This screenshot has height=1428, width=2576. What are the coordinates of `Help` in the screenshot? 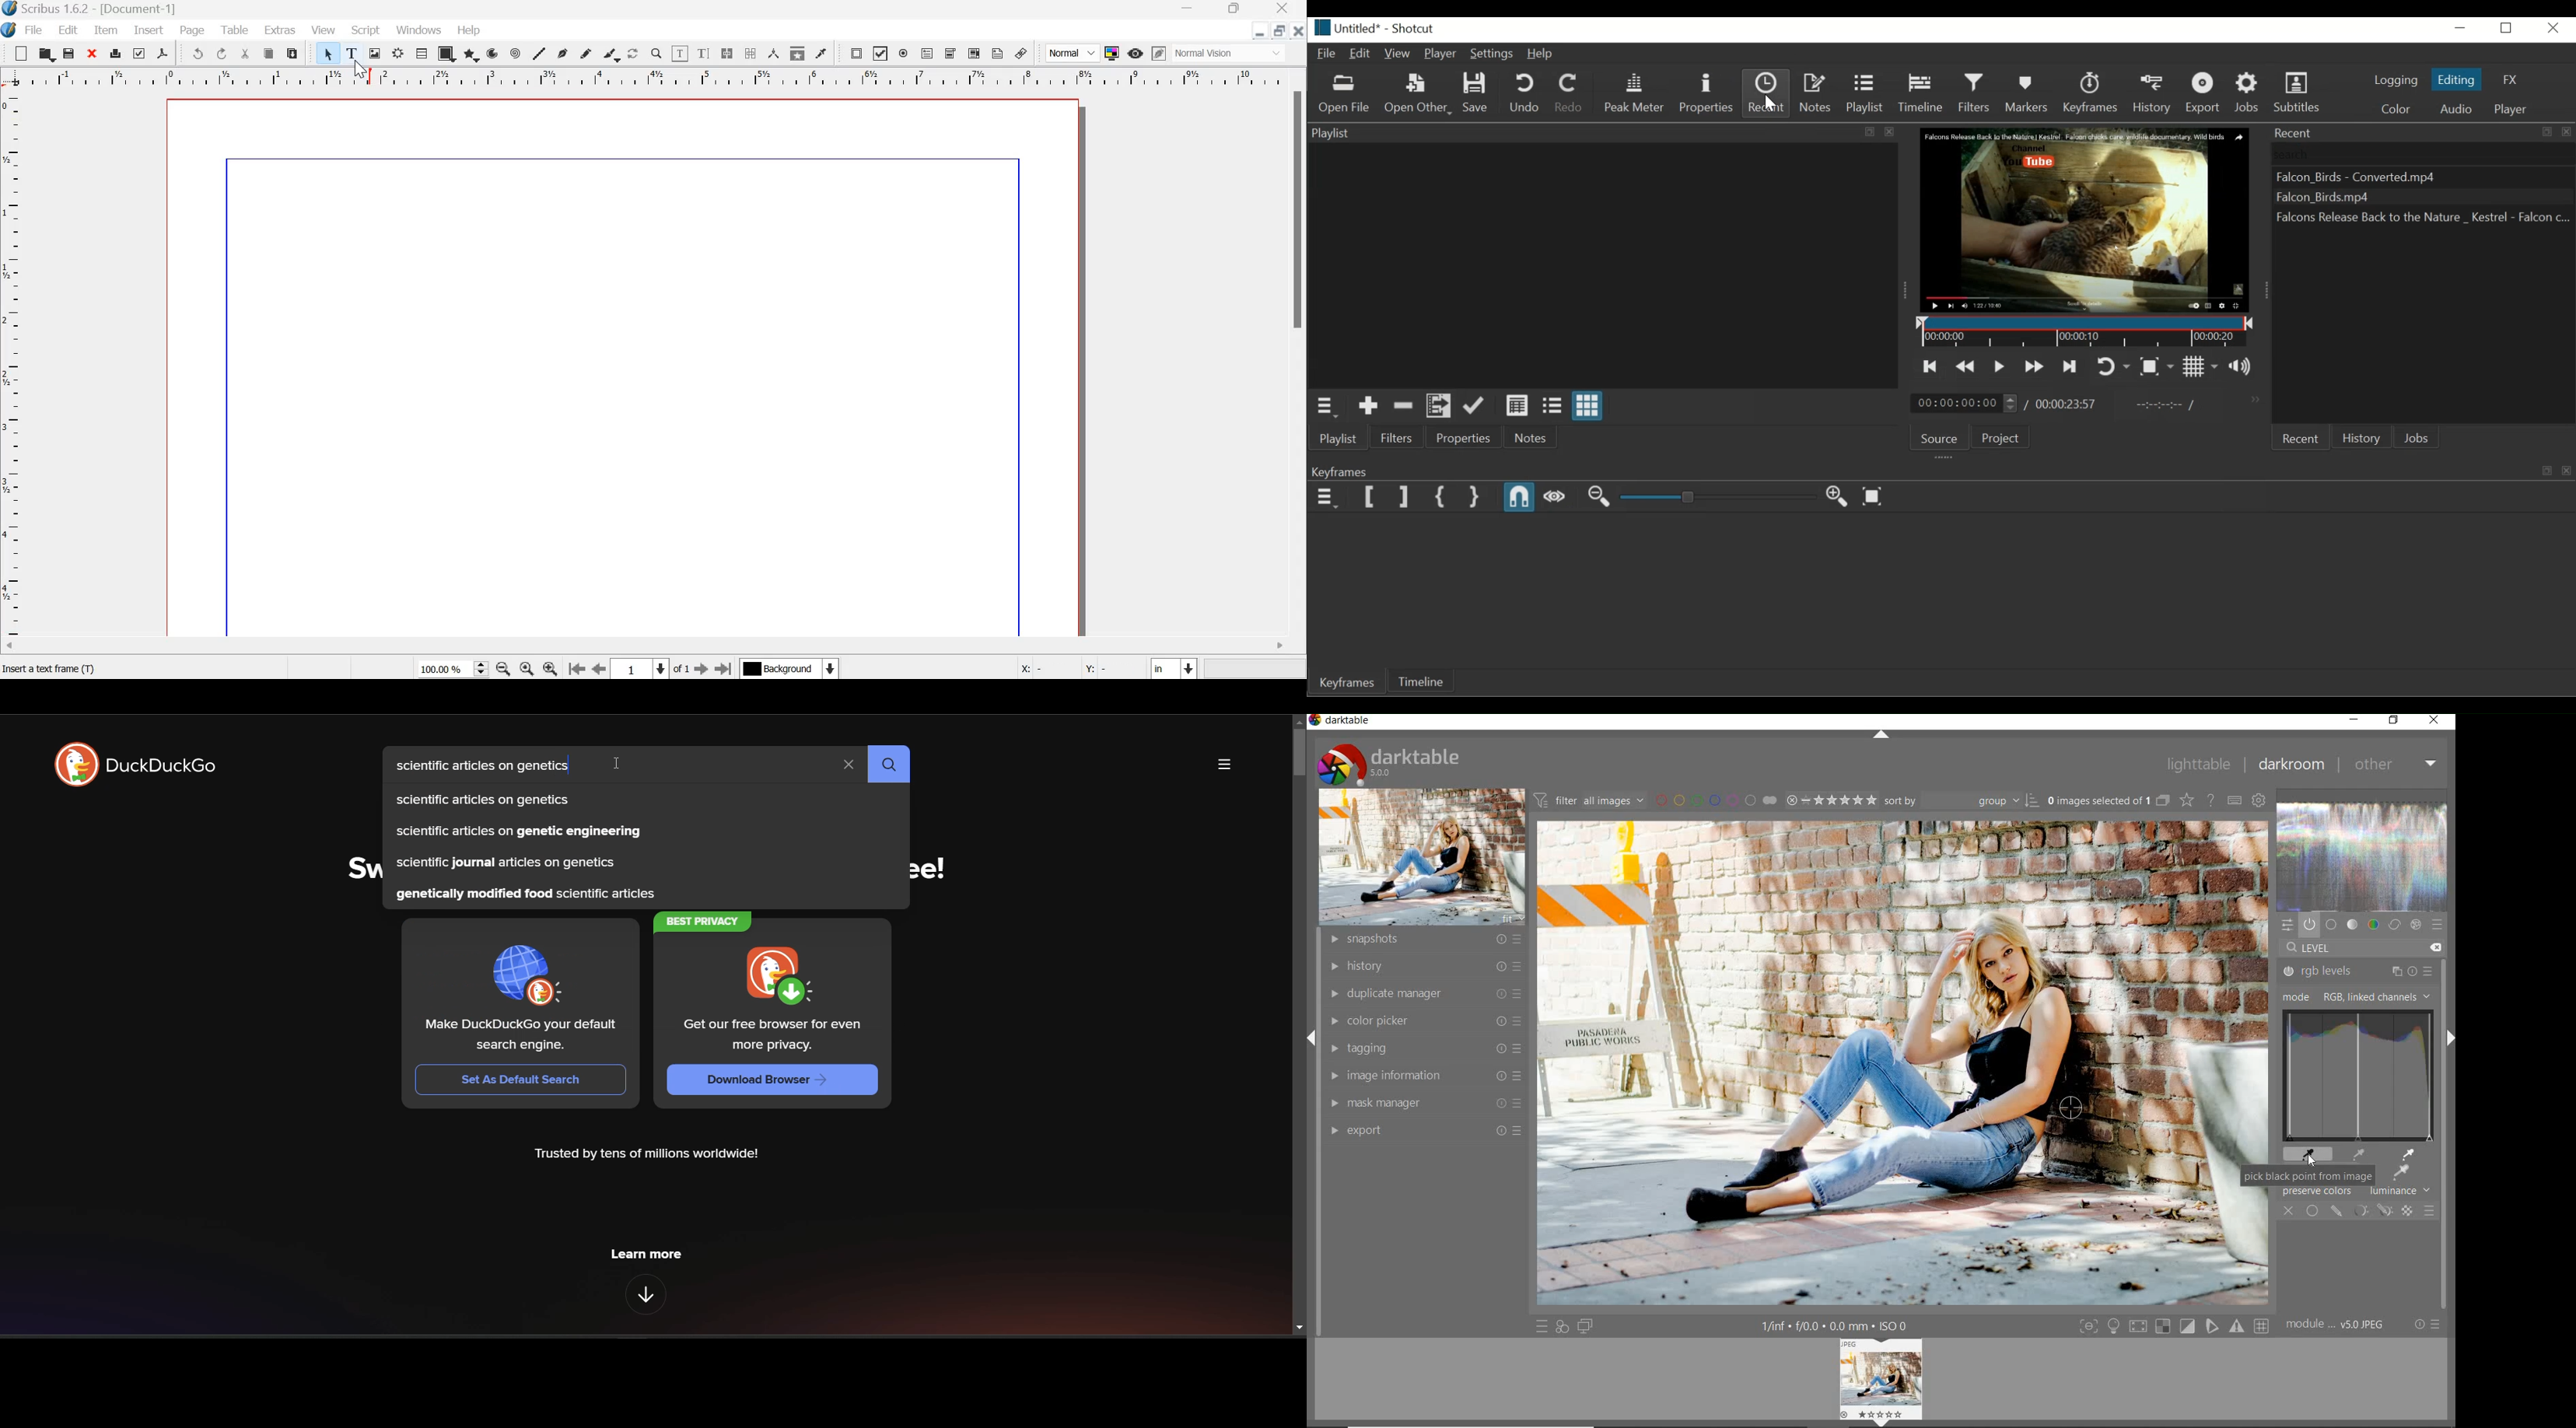 It's located at (471, 30).